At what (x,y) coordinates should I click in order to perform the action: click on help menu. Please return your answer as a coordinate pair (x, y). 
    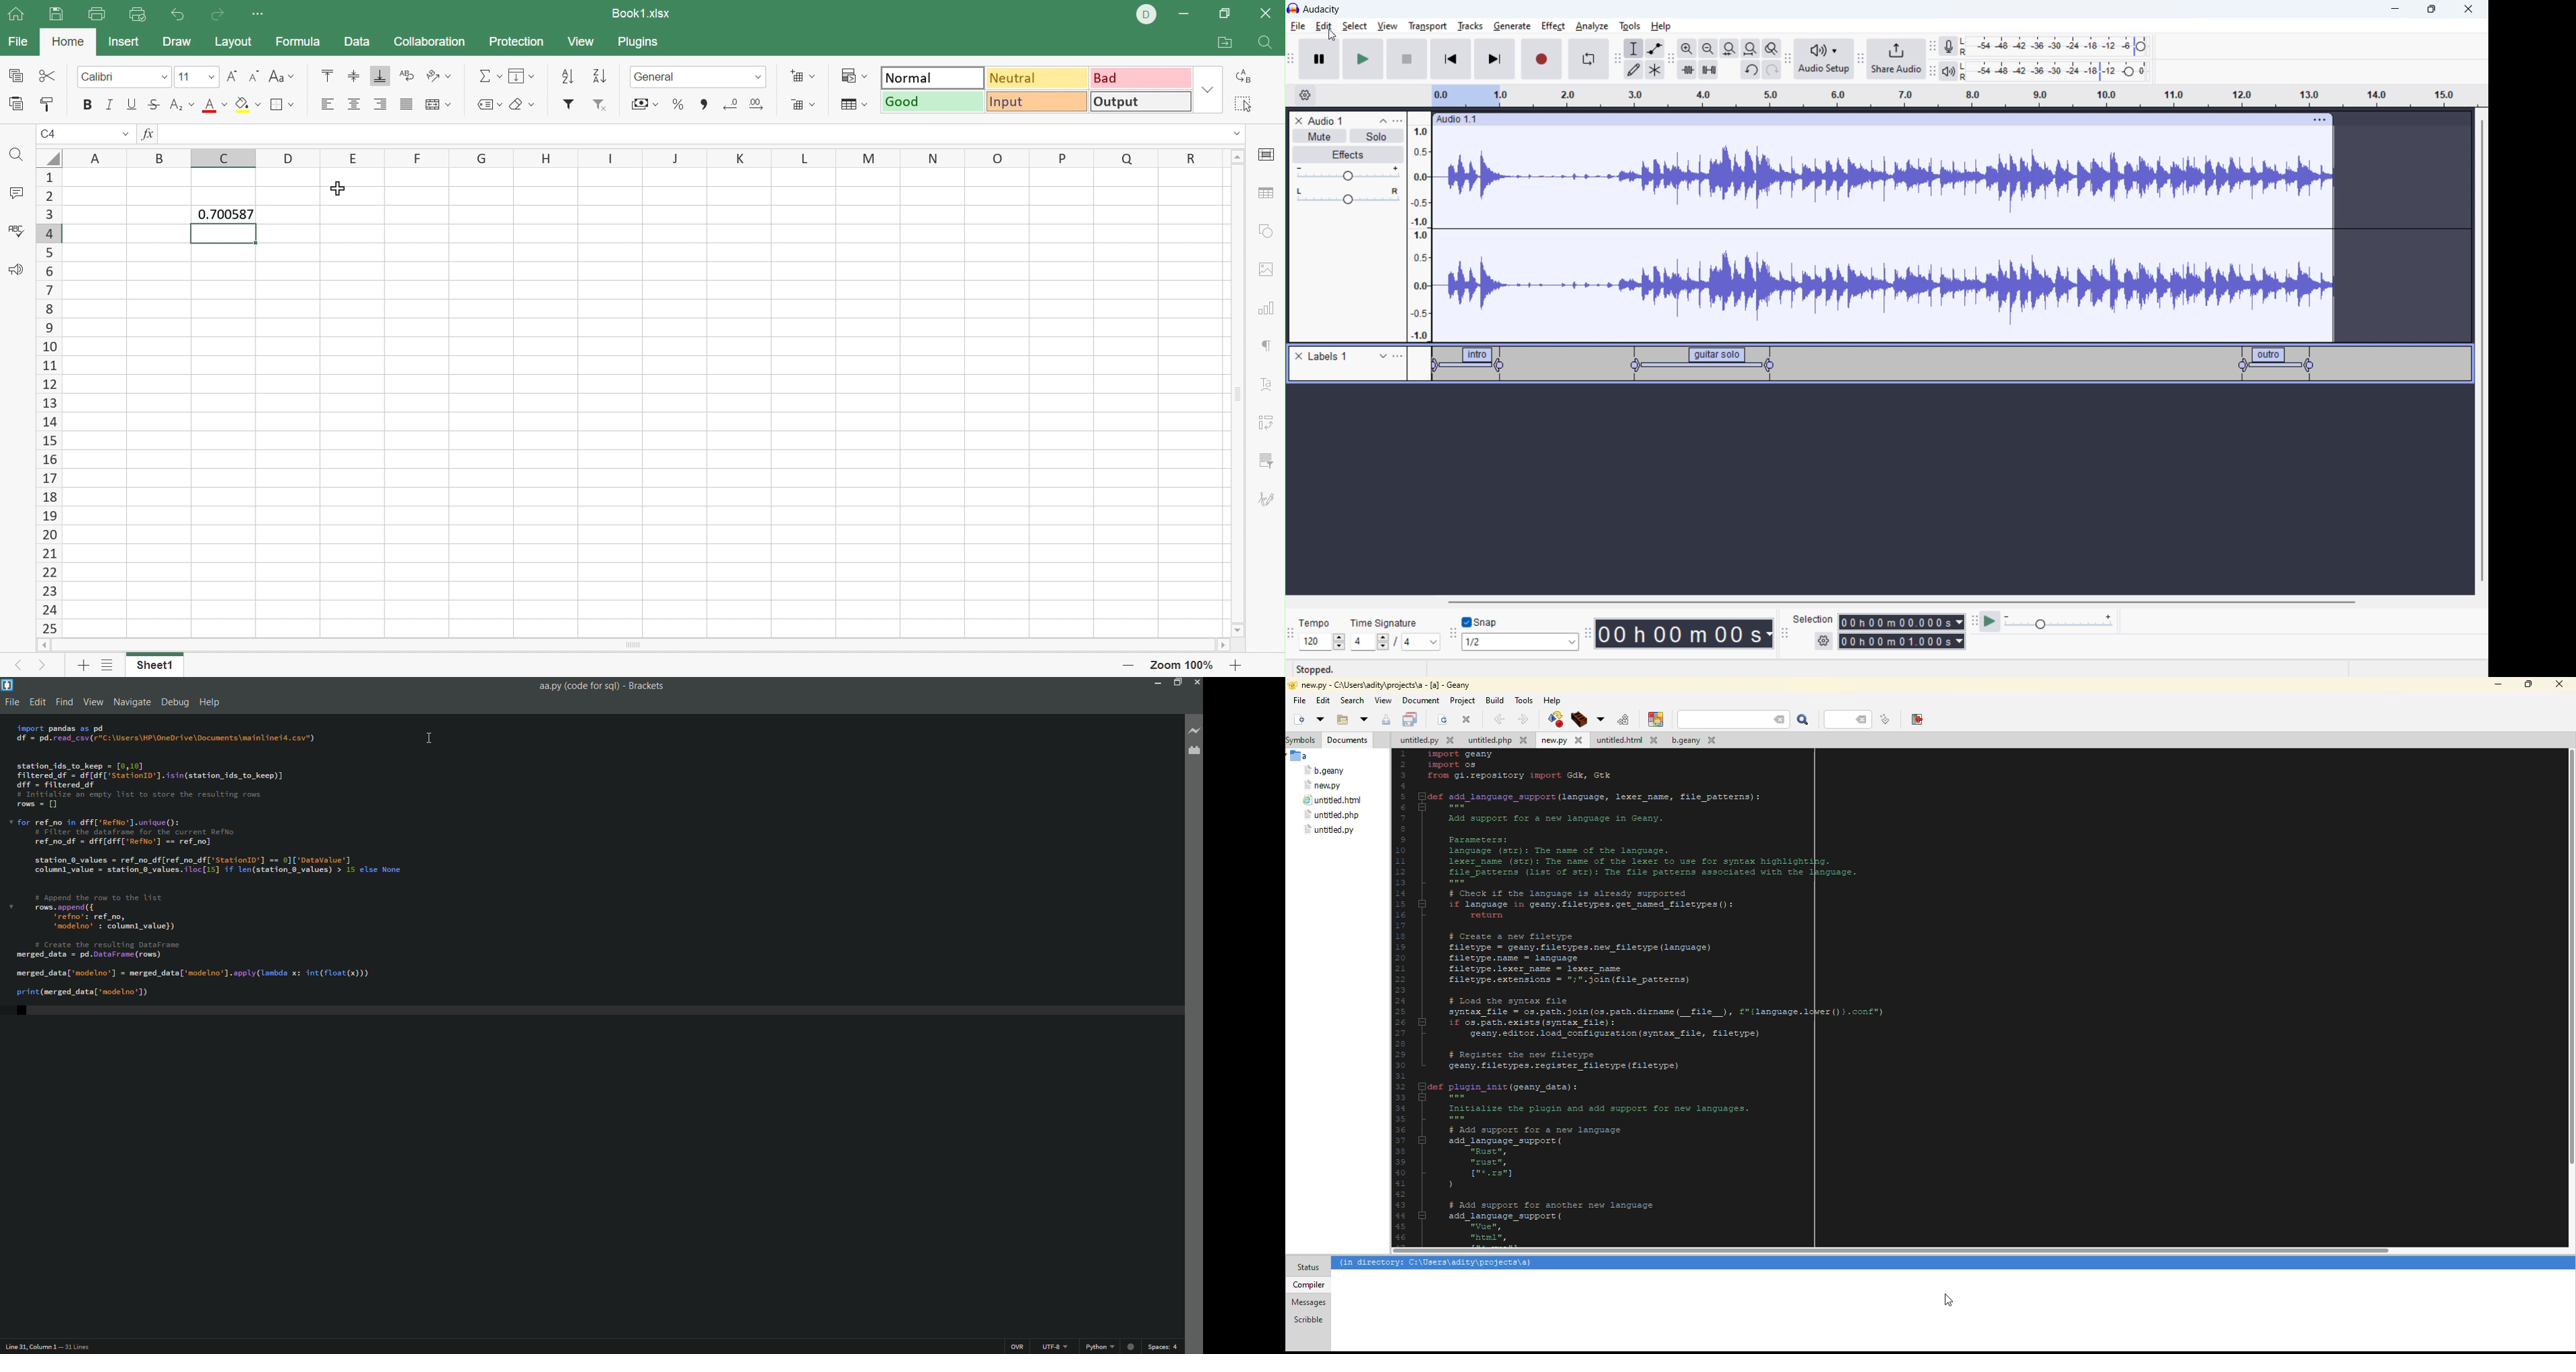
    Looking at the image, I should click on (210, 702).